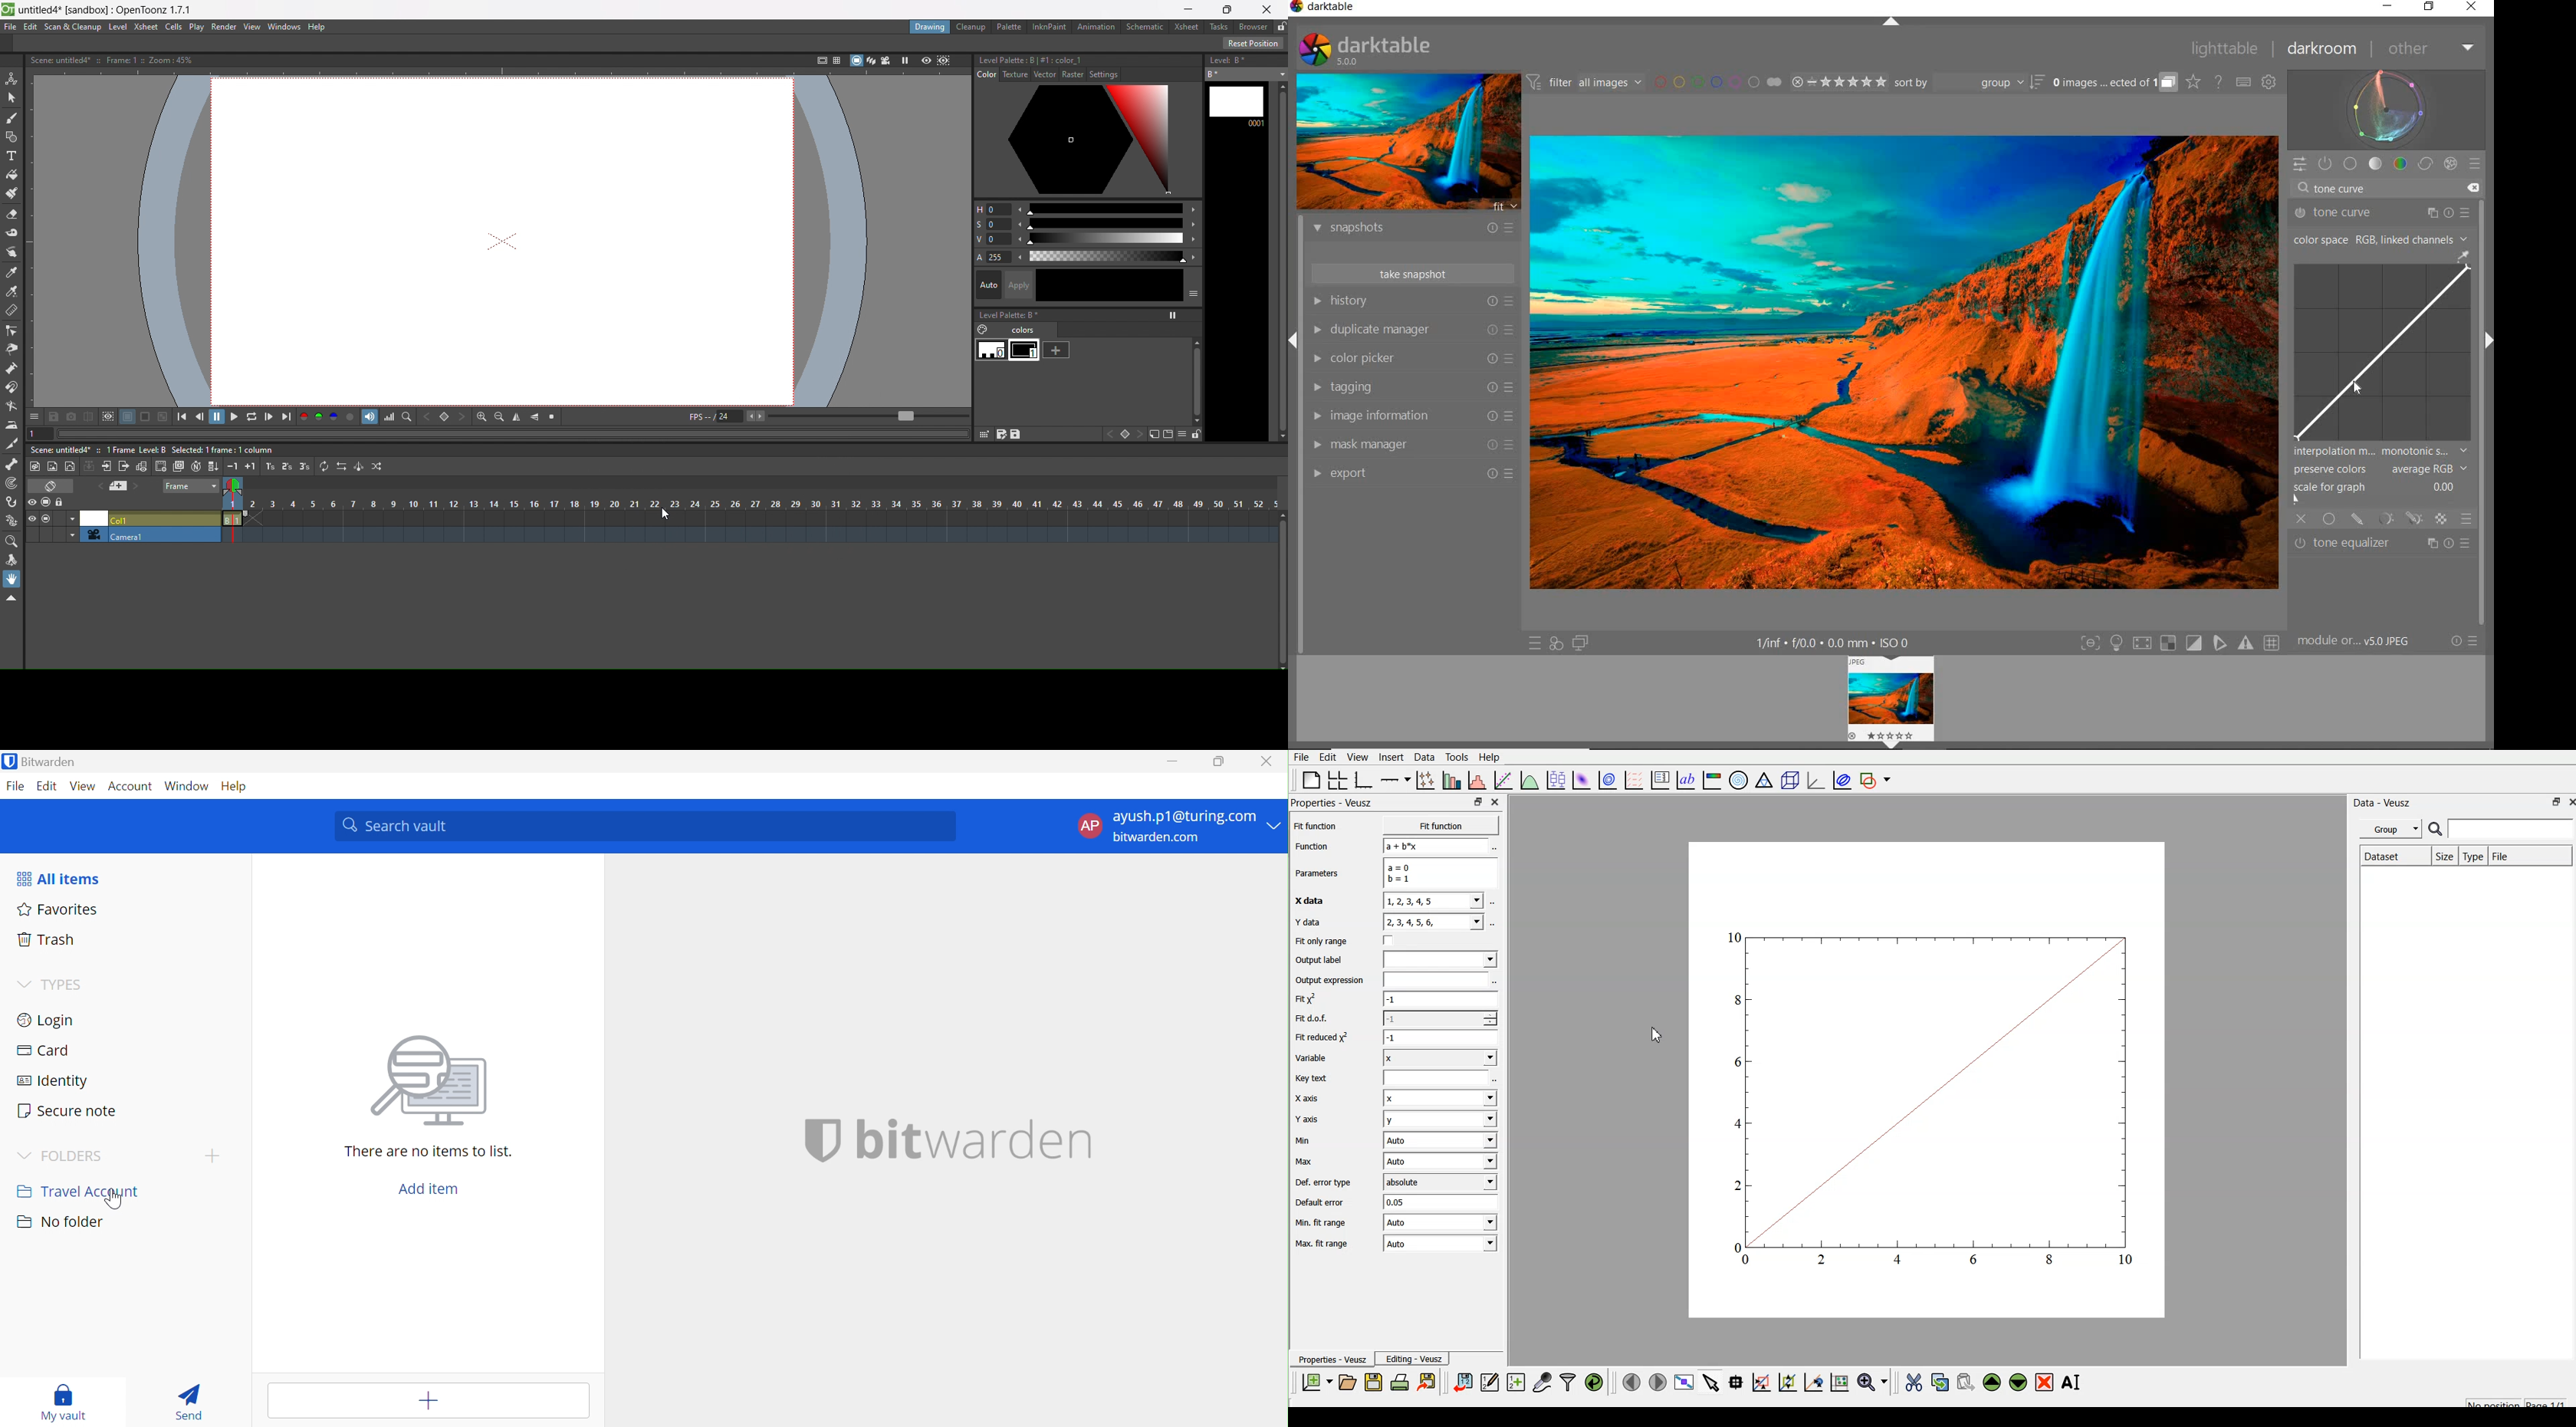 This screenshot has height=1428, width=2576. Describe the element at coordinates (2358, 642) in the screenshot. I see `MODULE...v5.0 JPEG` at that location.